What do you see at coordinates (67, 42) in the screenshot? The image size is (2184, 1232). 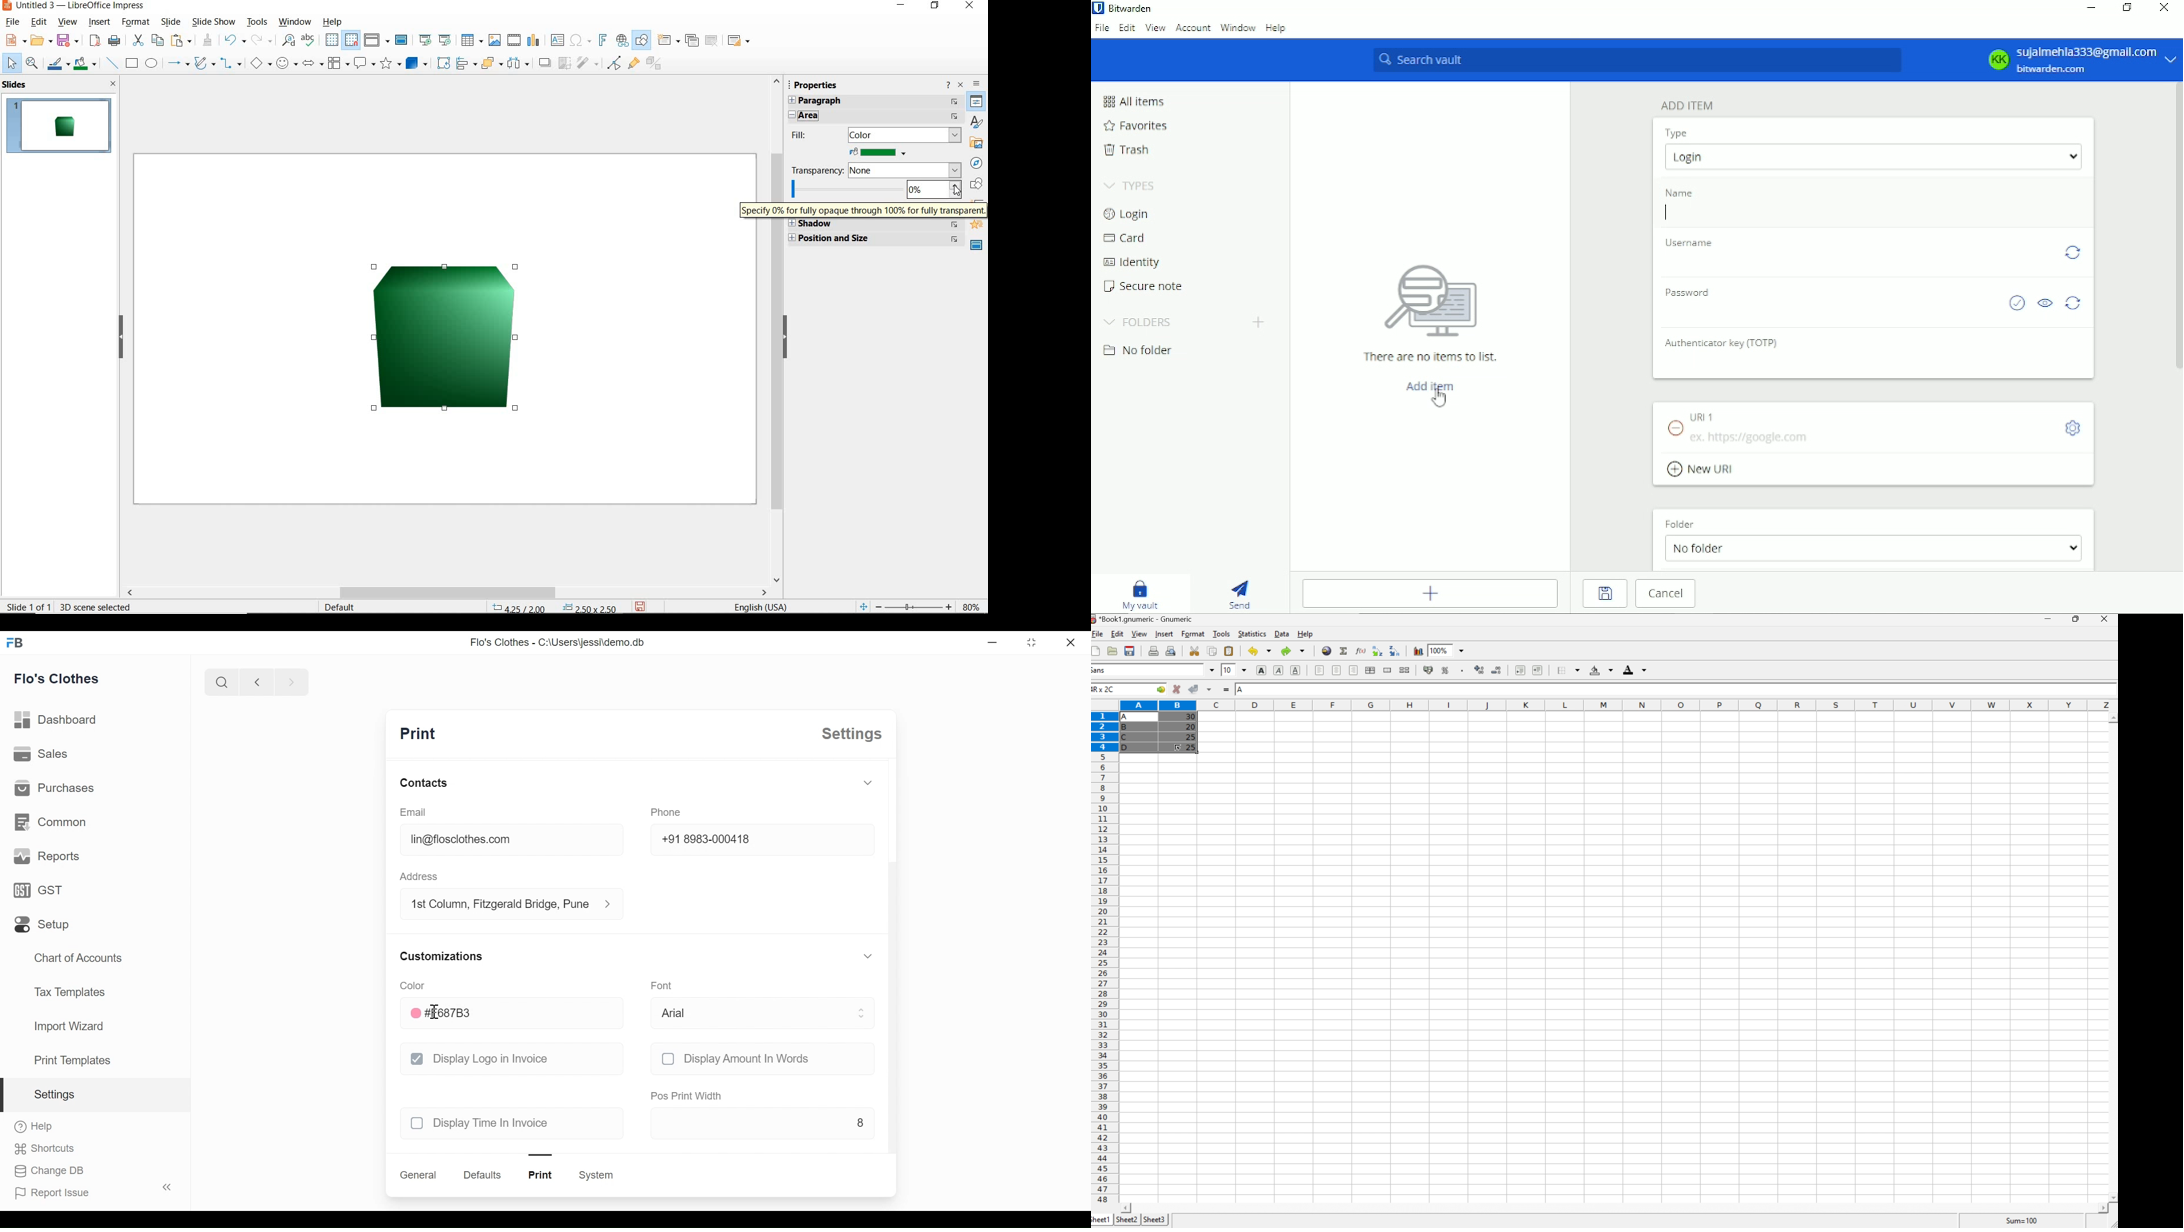 I see `save` at bounding box center [67, 42].